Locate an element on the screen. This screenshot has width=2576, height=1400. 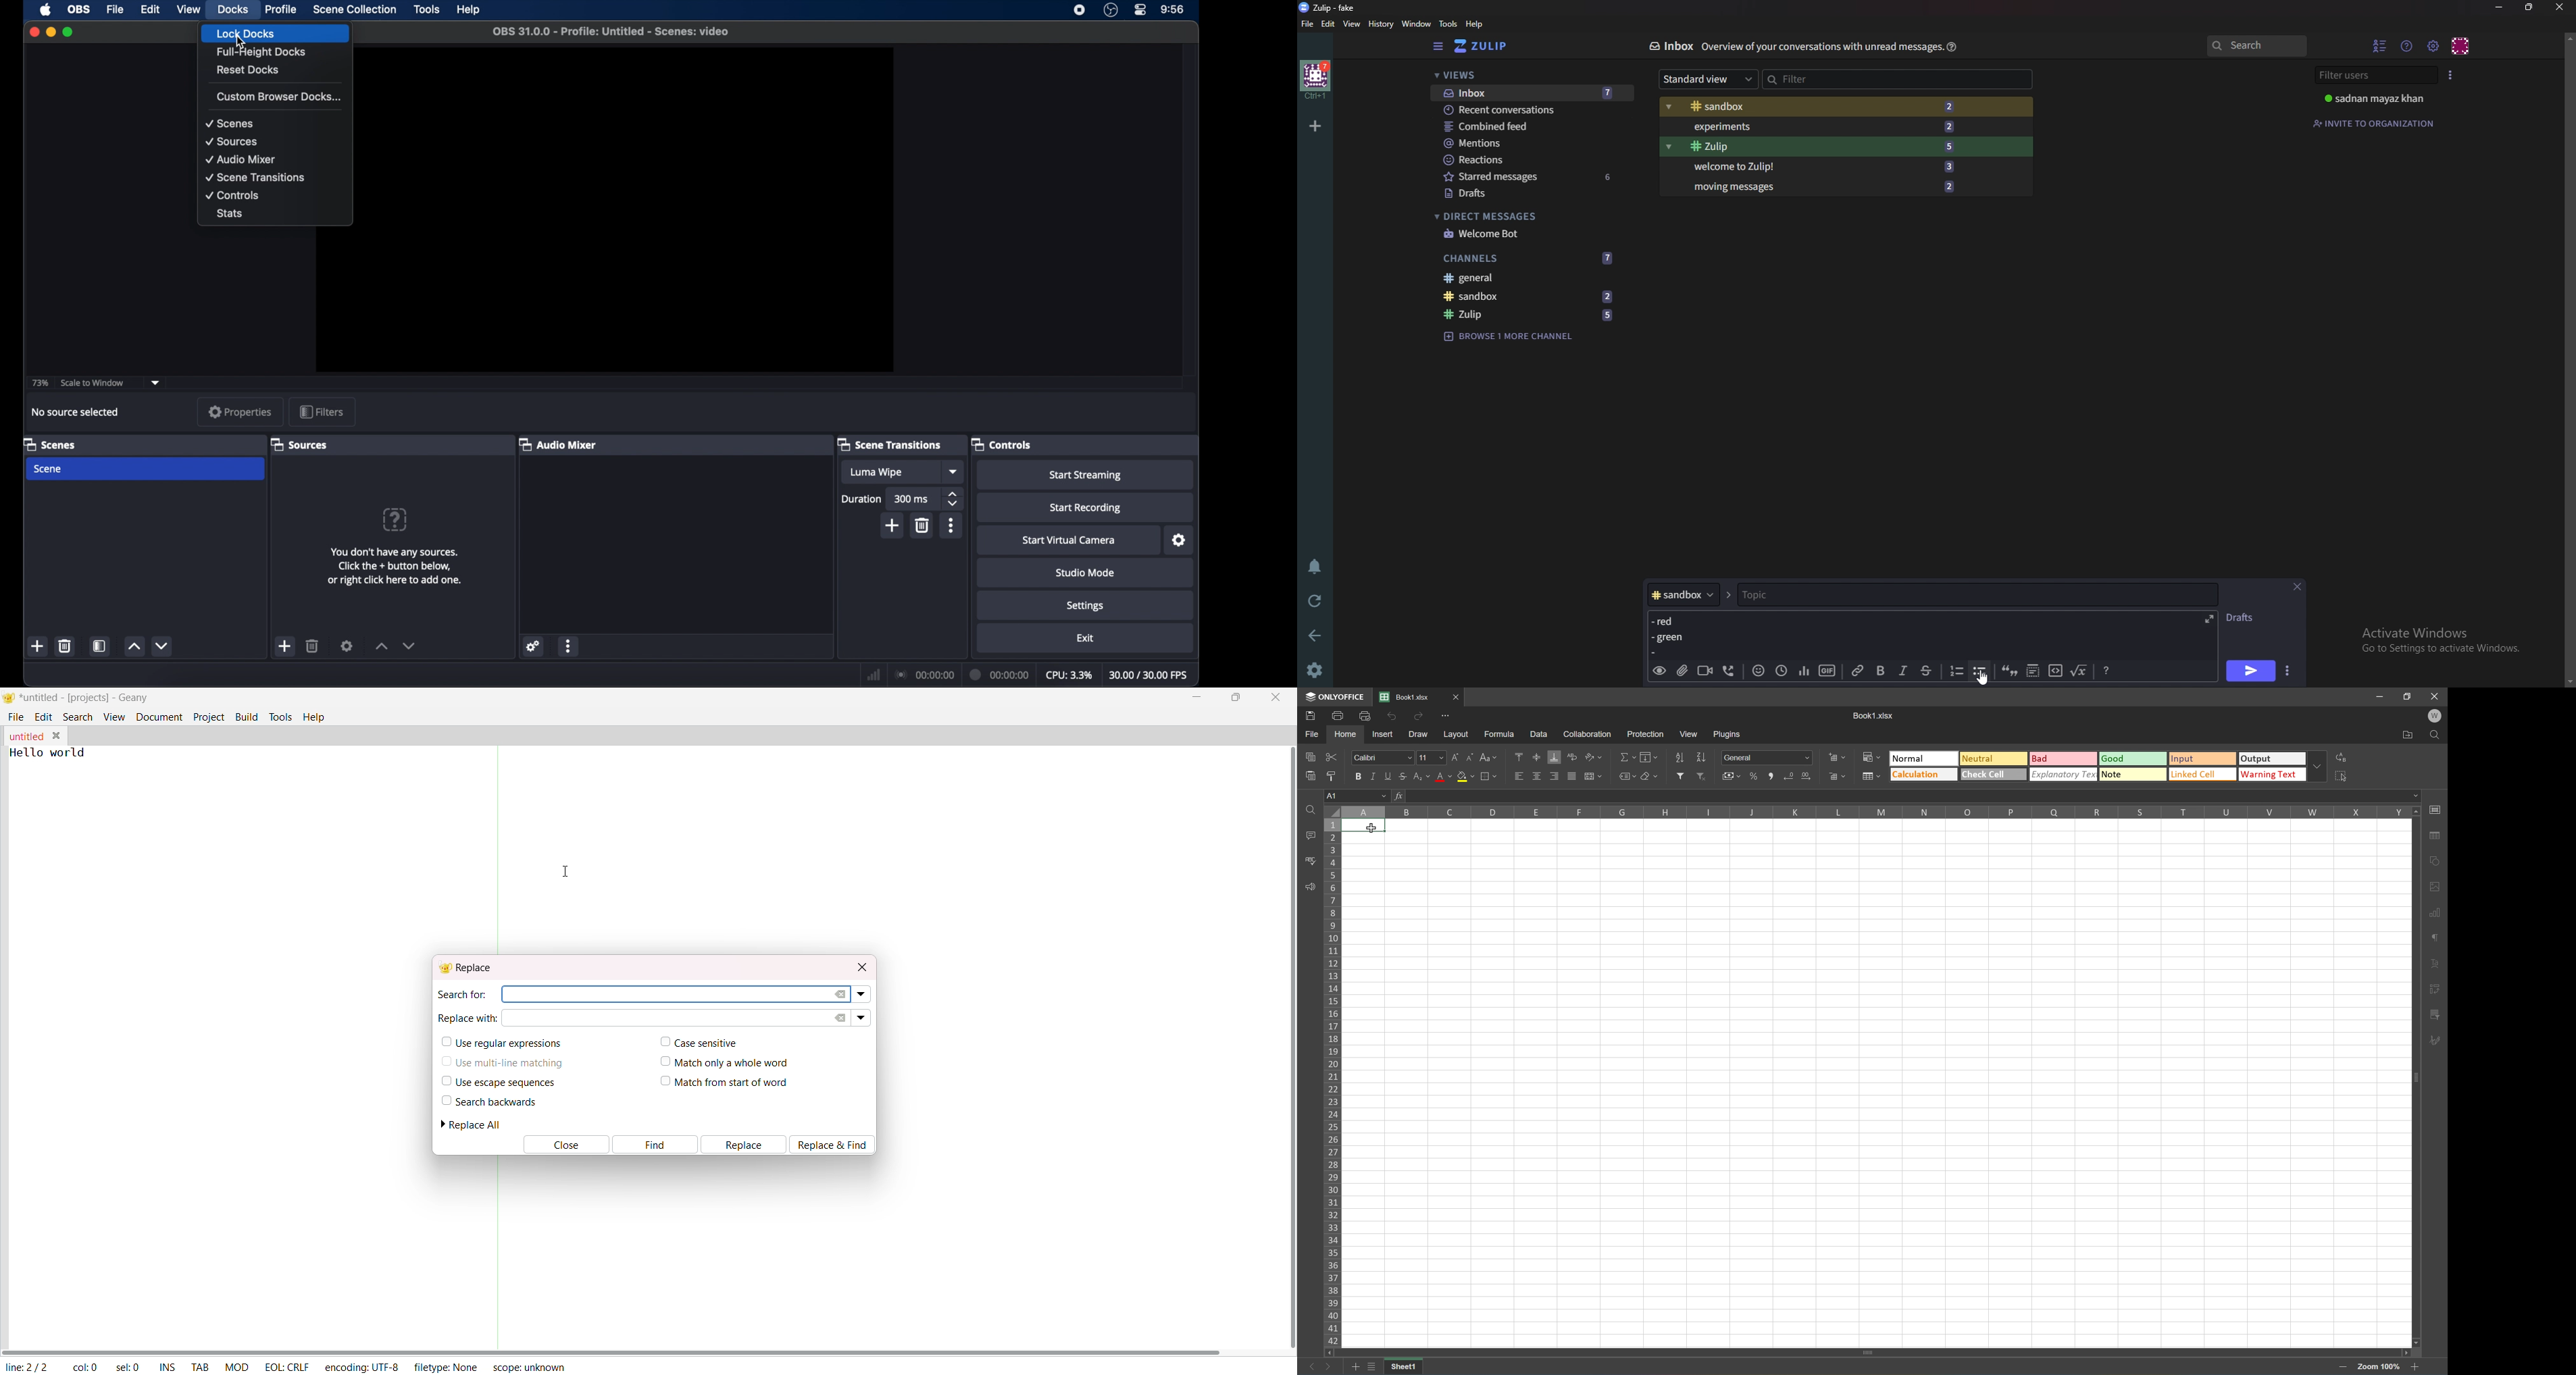
Drafts is located at coordinates (1530, 195).